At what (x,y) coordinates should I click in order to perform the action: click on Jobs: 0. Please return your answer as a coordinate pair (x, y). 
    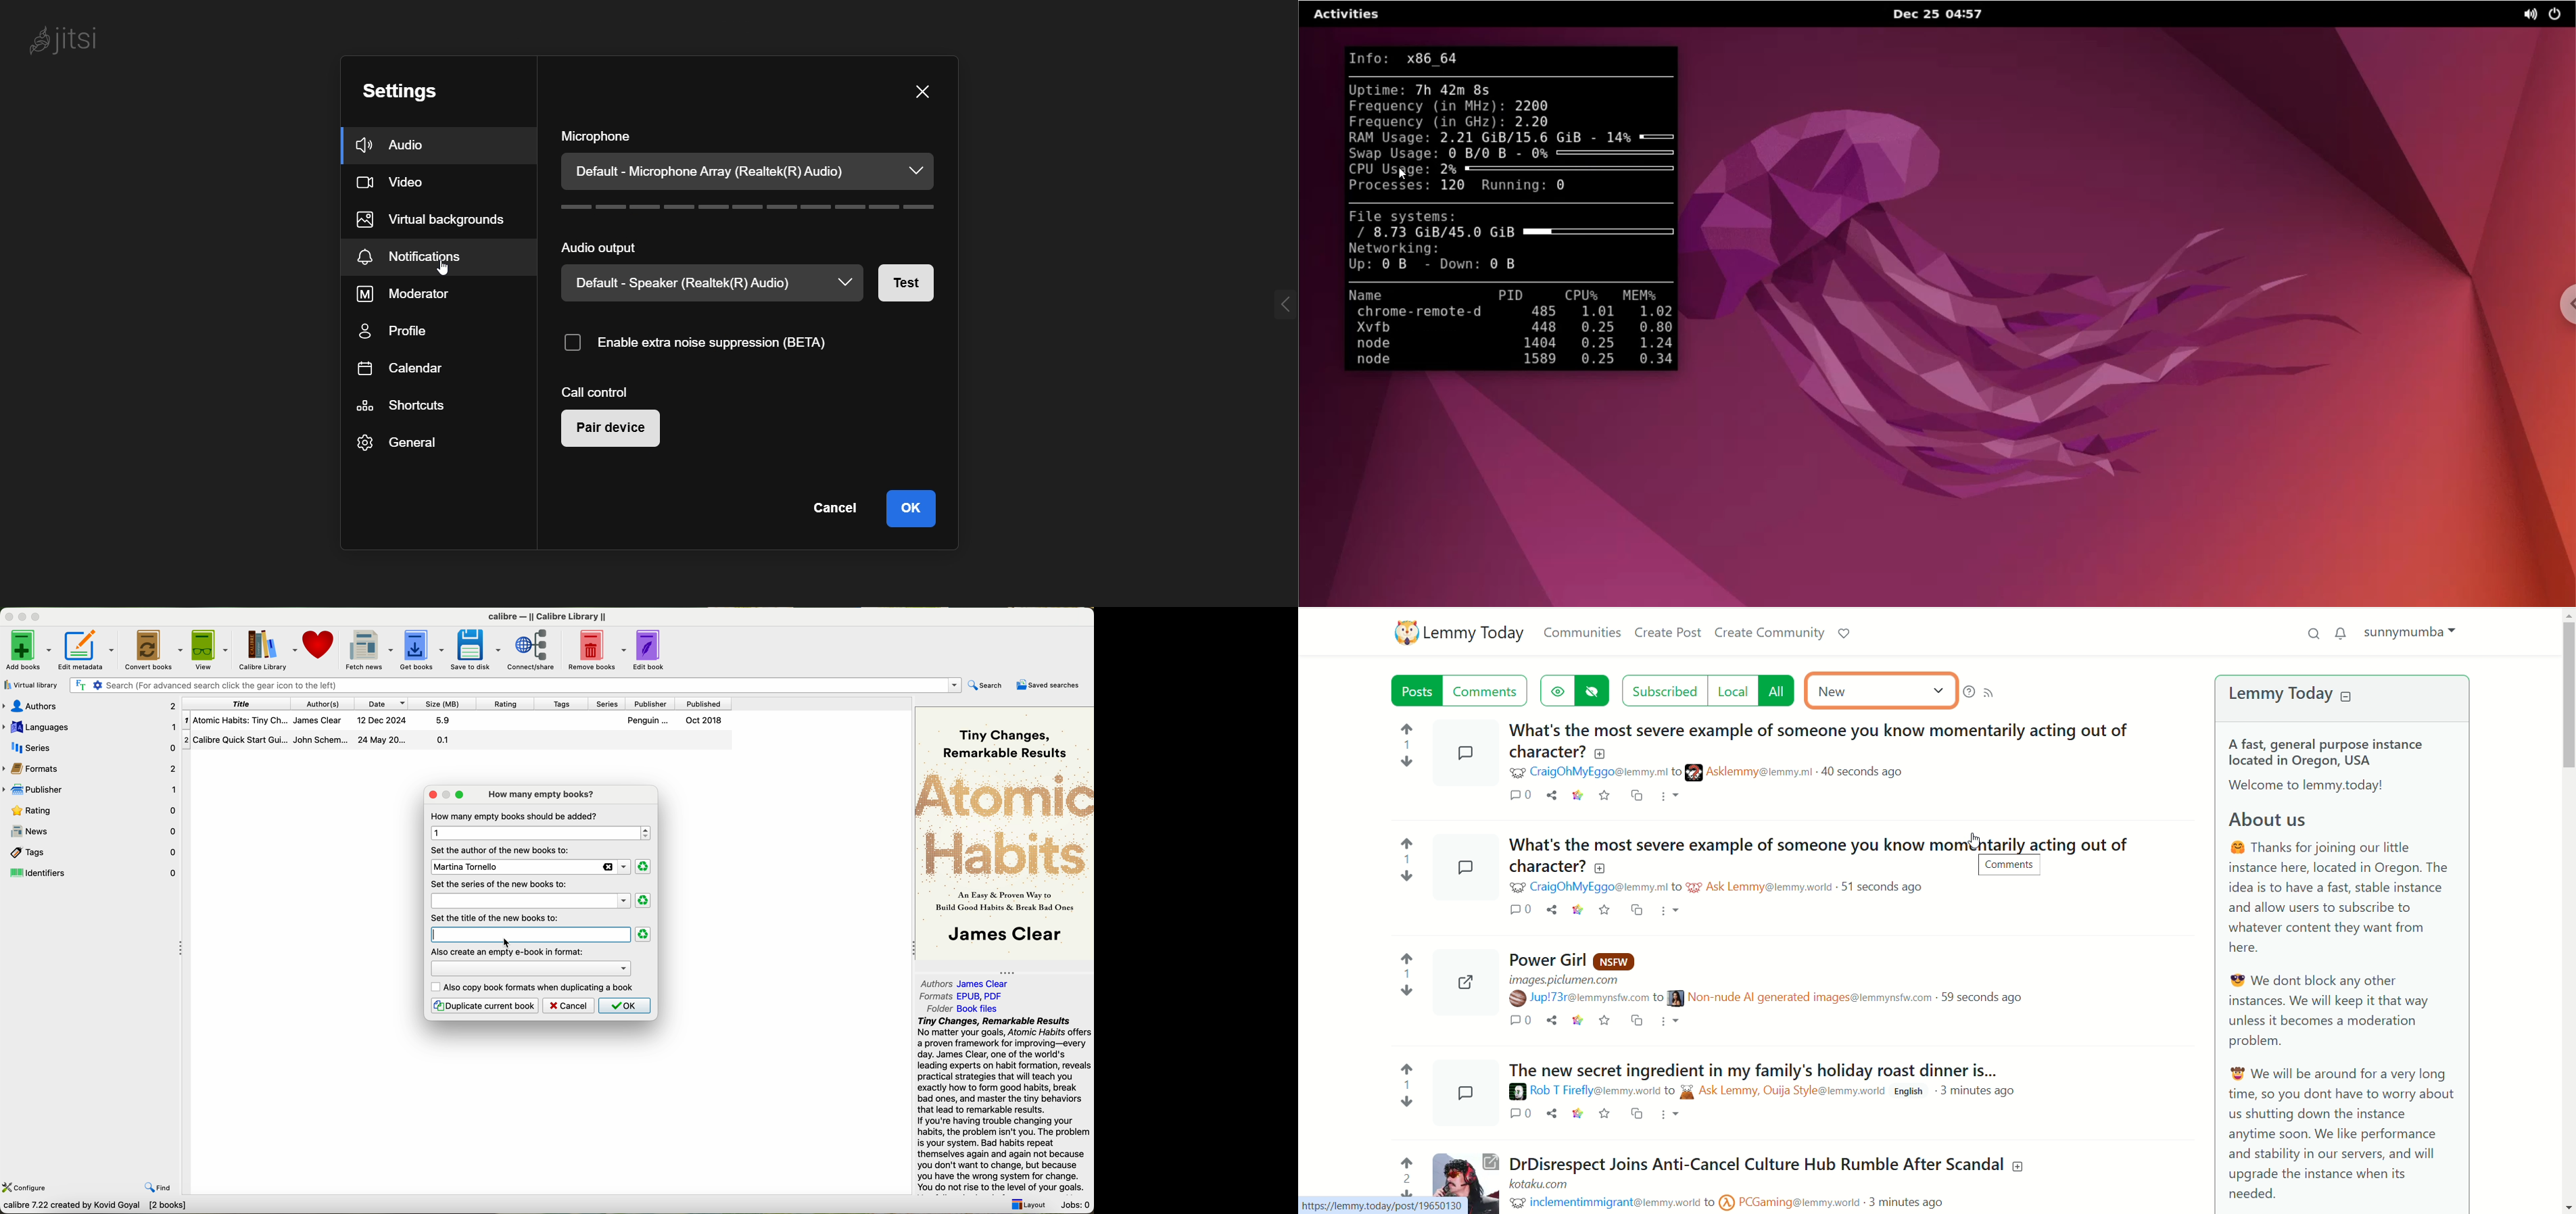
    Looking at the image, I should click on (1074, 1206).